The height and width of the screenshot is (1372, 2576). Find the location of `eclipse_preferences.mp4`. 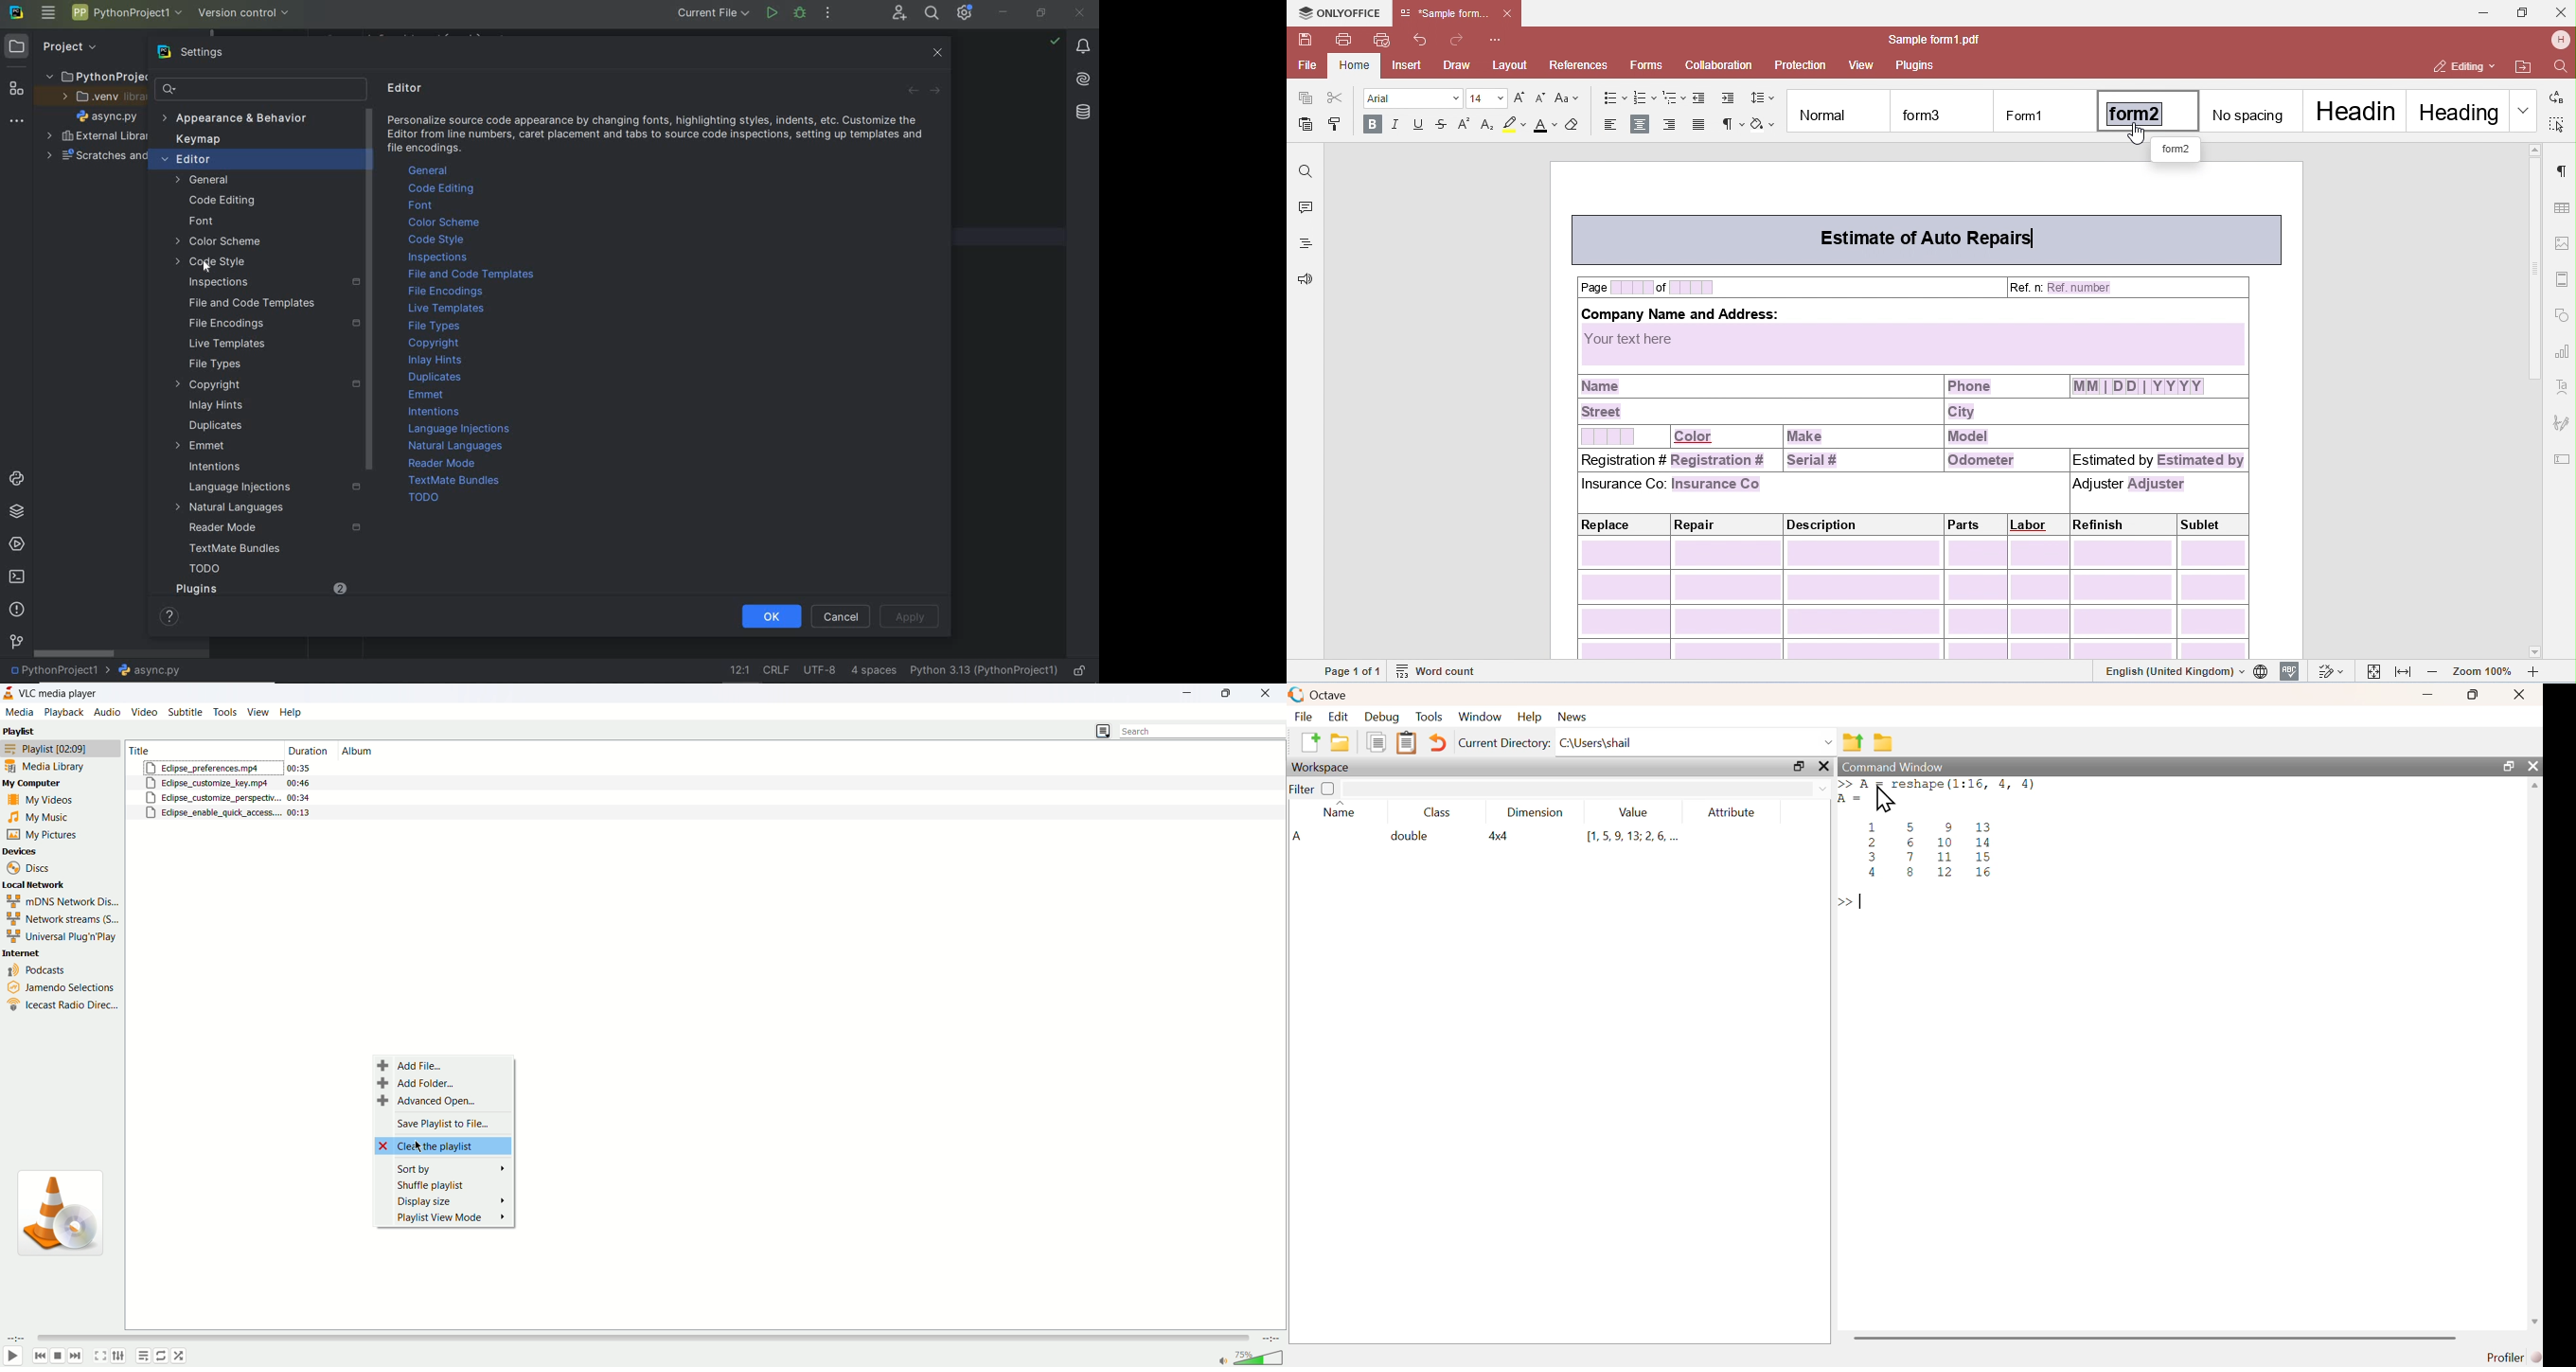

eclipse_preferences.mp4 is located at coordinates (210, 768).